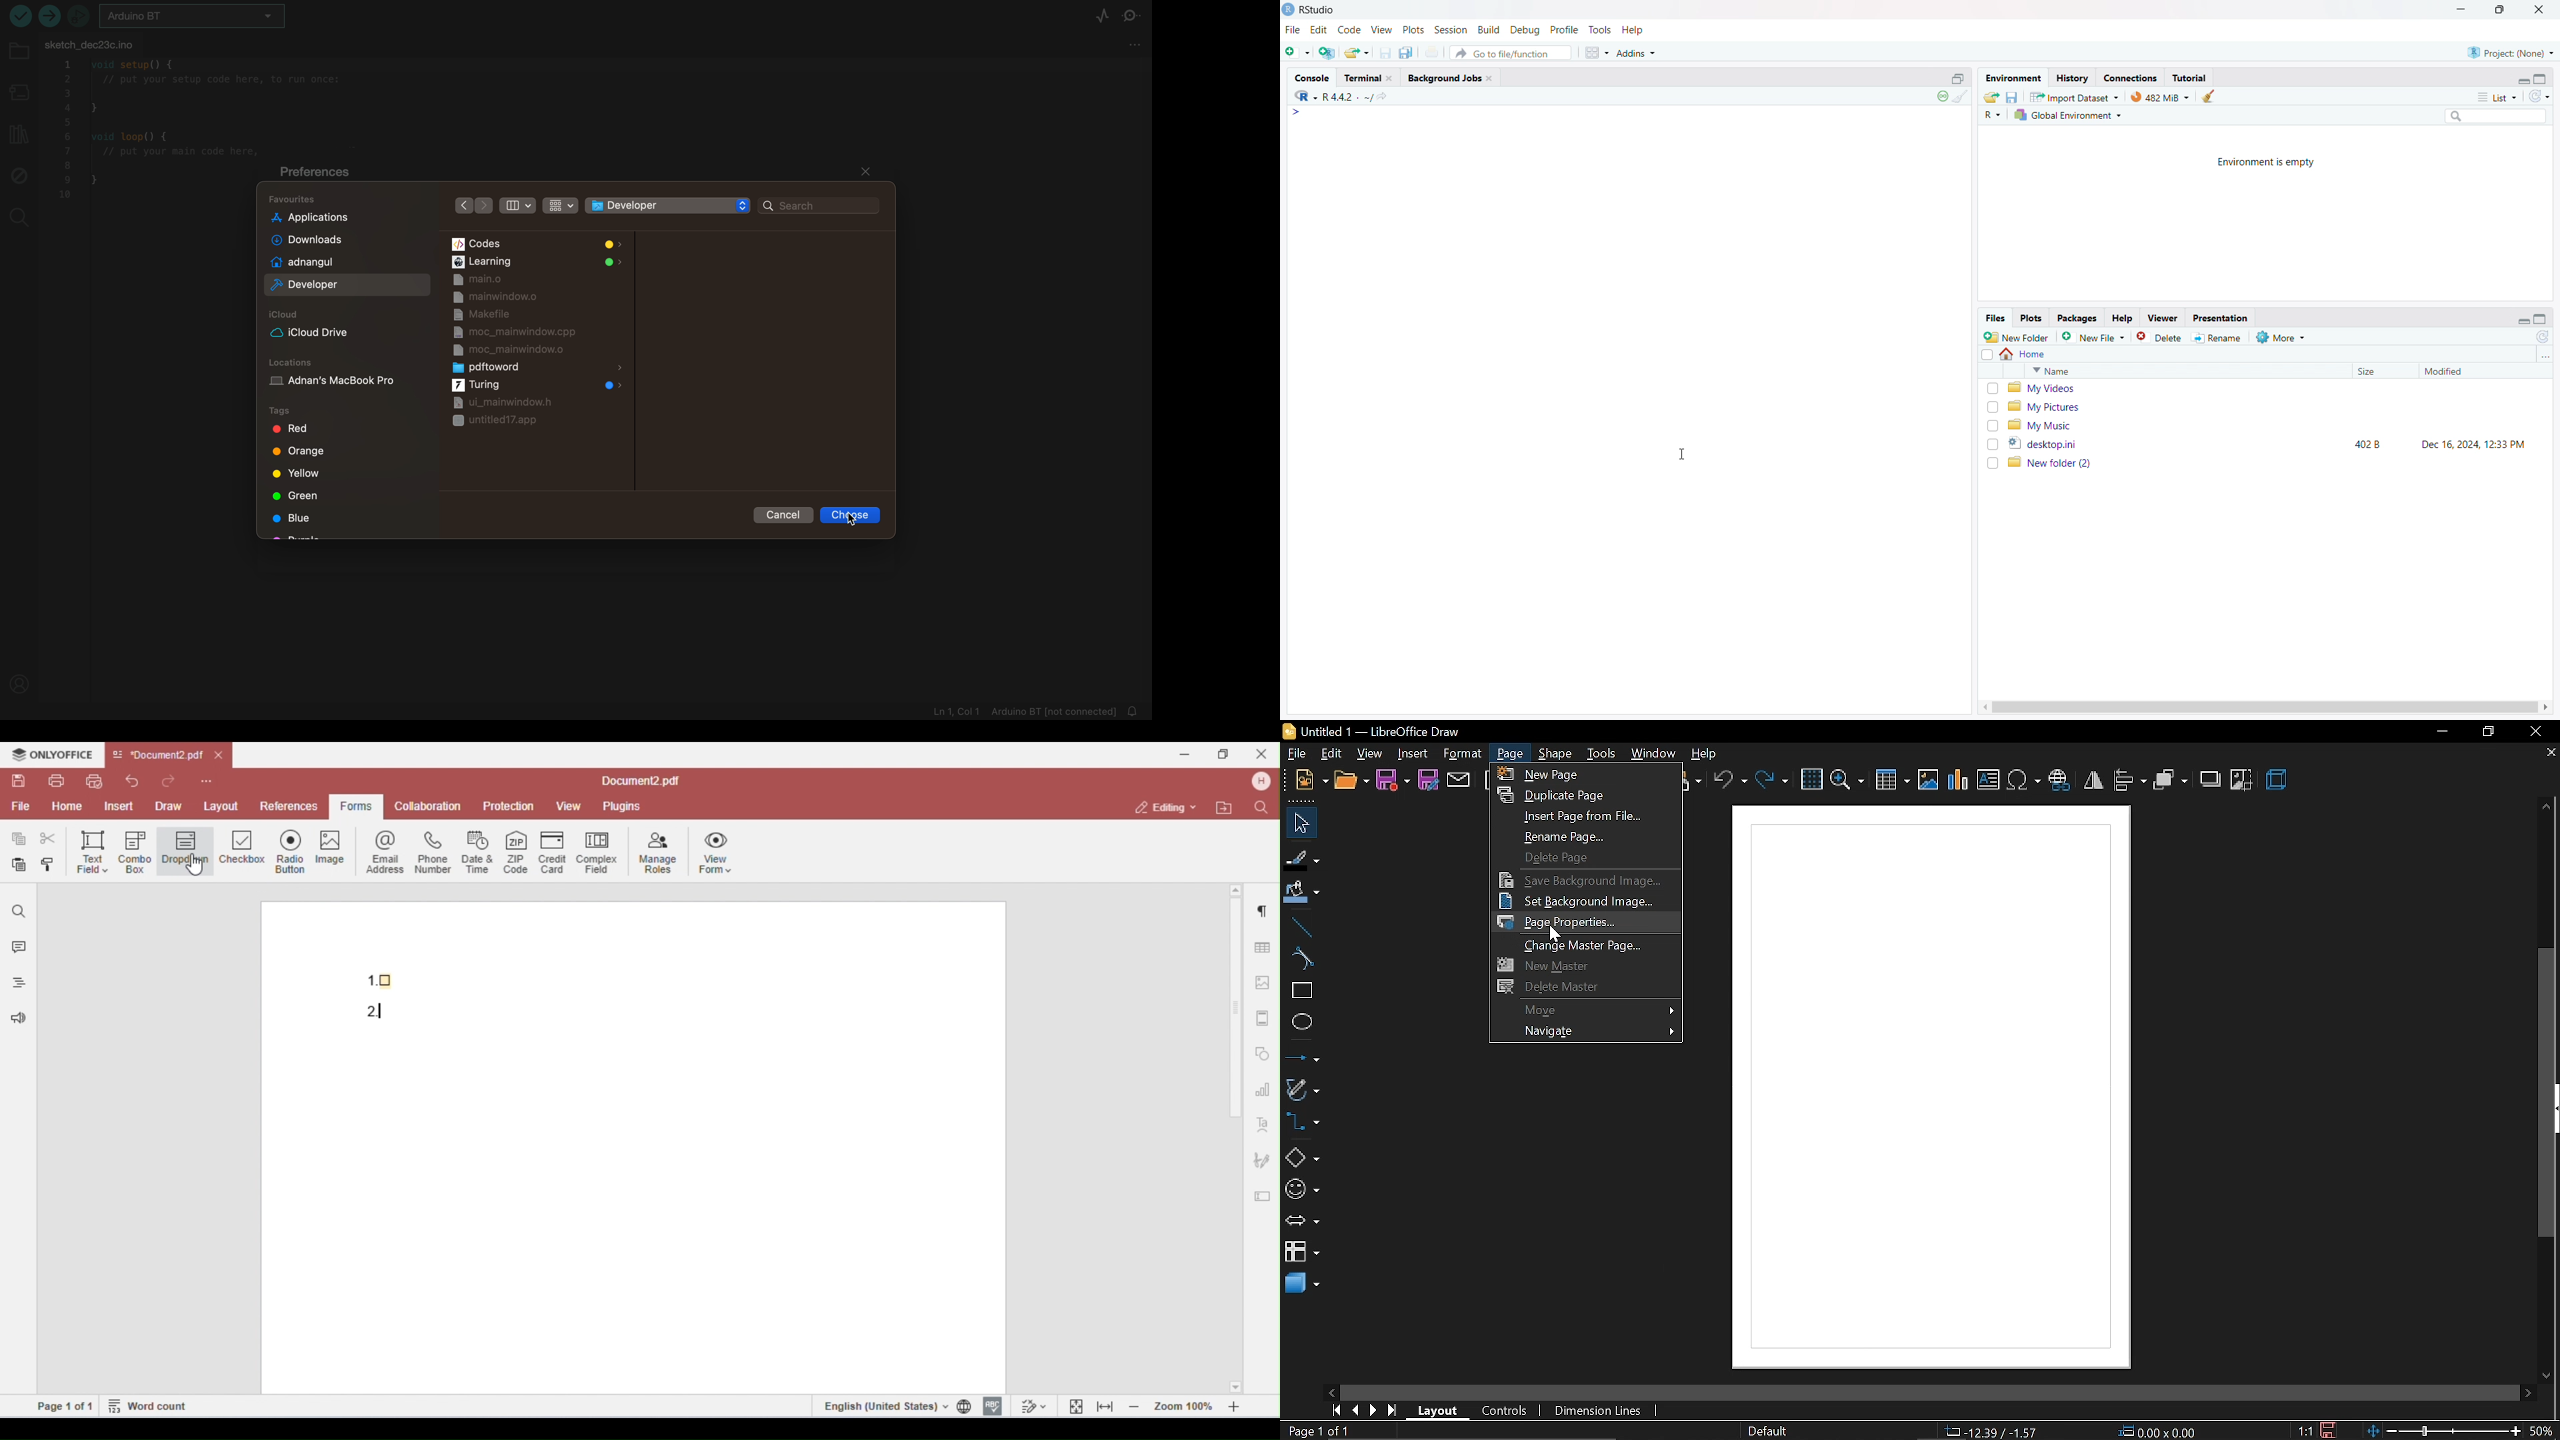 Image resolution: width=2576 pixels, height=1456 pixels. What do you see at coordinates (2219, 338) in the screenshot?
I see `rename` at bounding box center [2219, 338].